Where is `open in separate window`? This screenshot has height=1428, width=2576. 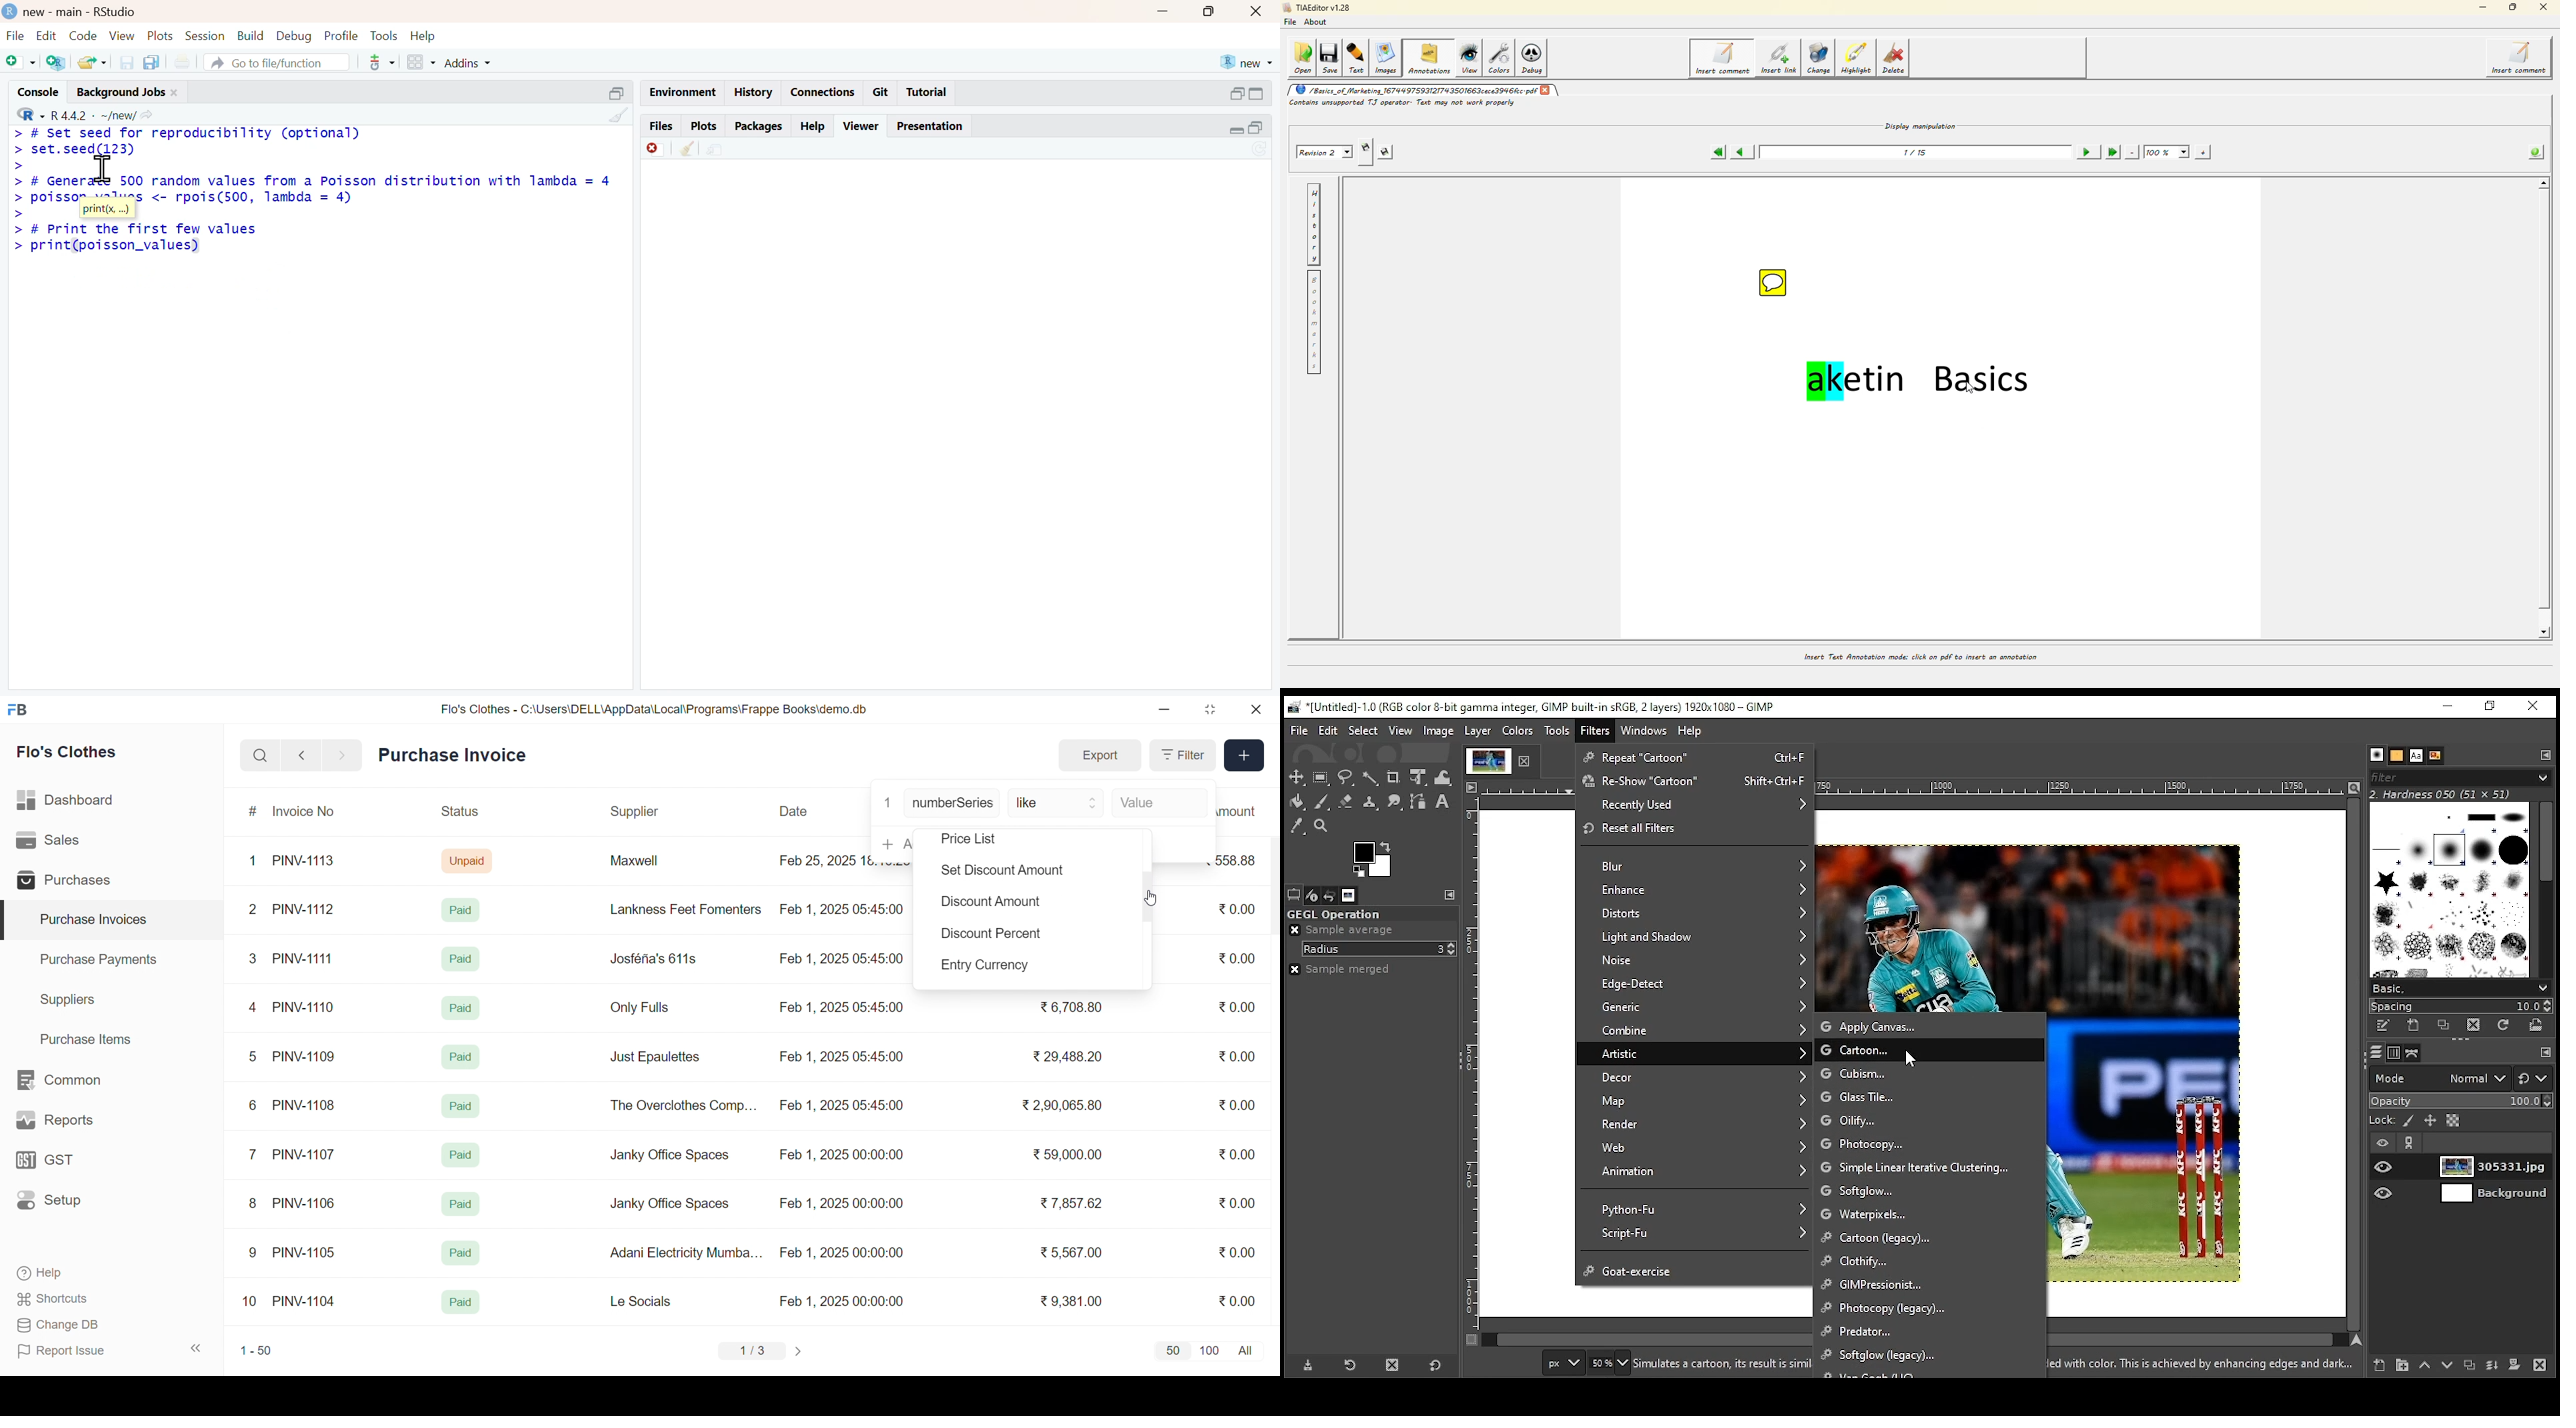 open in separate window is located at coordinates (617, 94).